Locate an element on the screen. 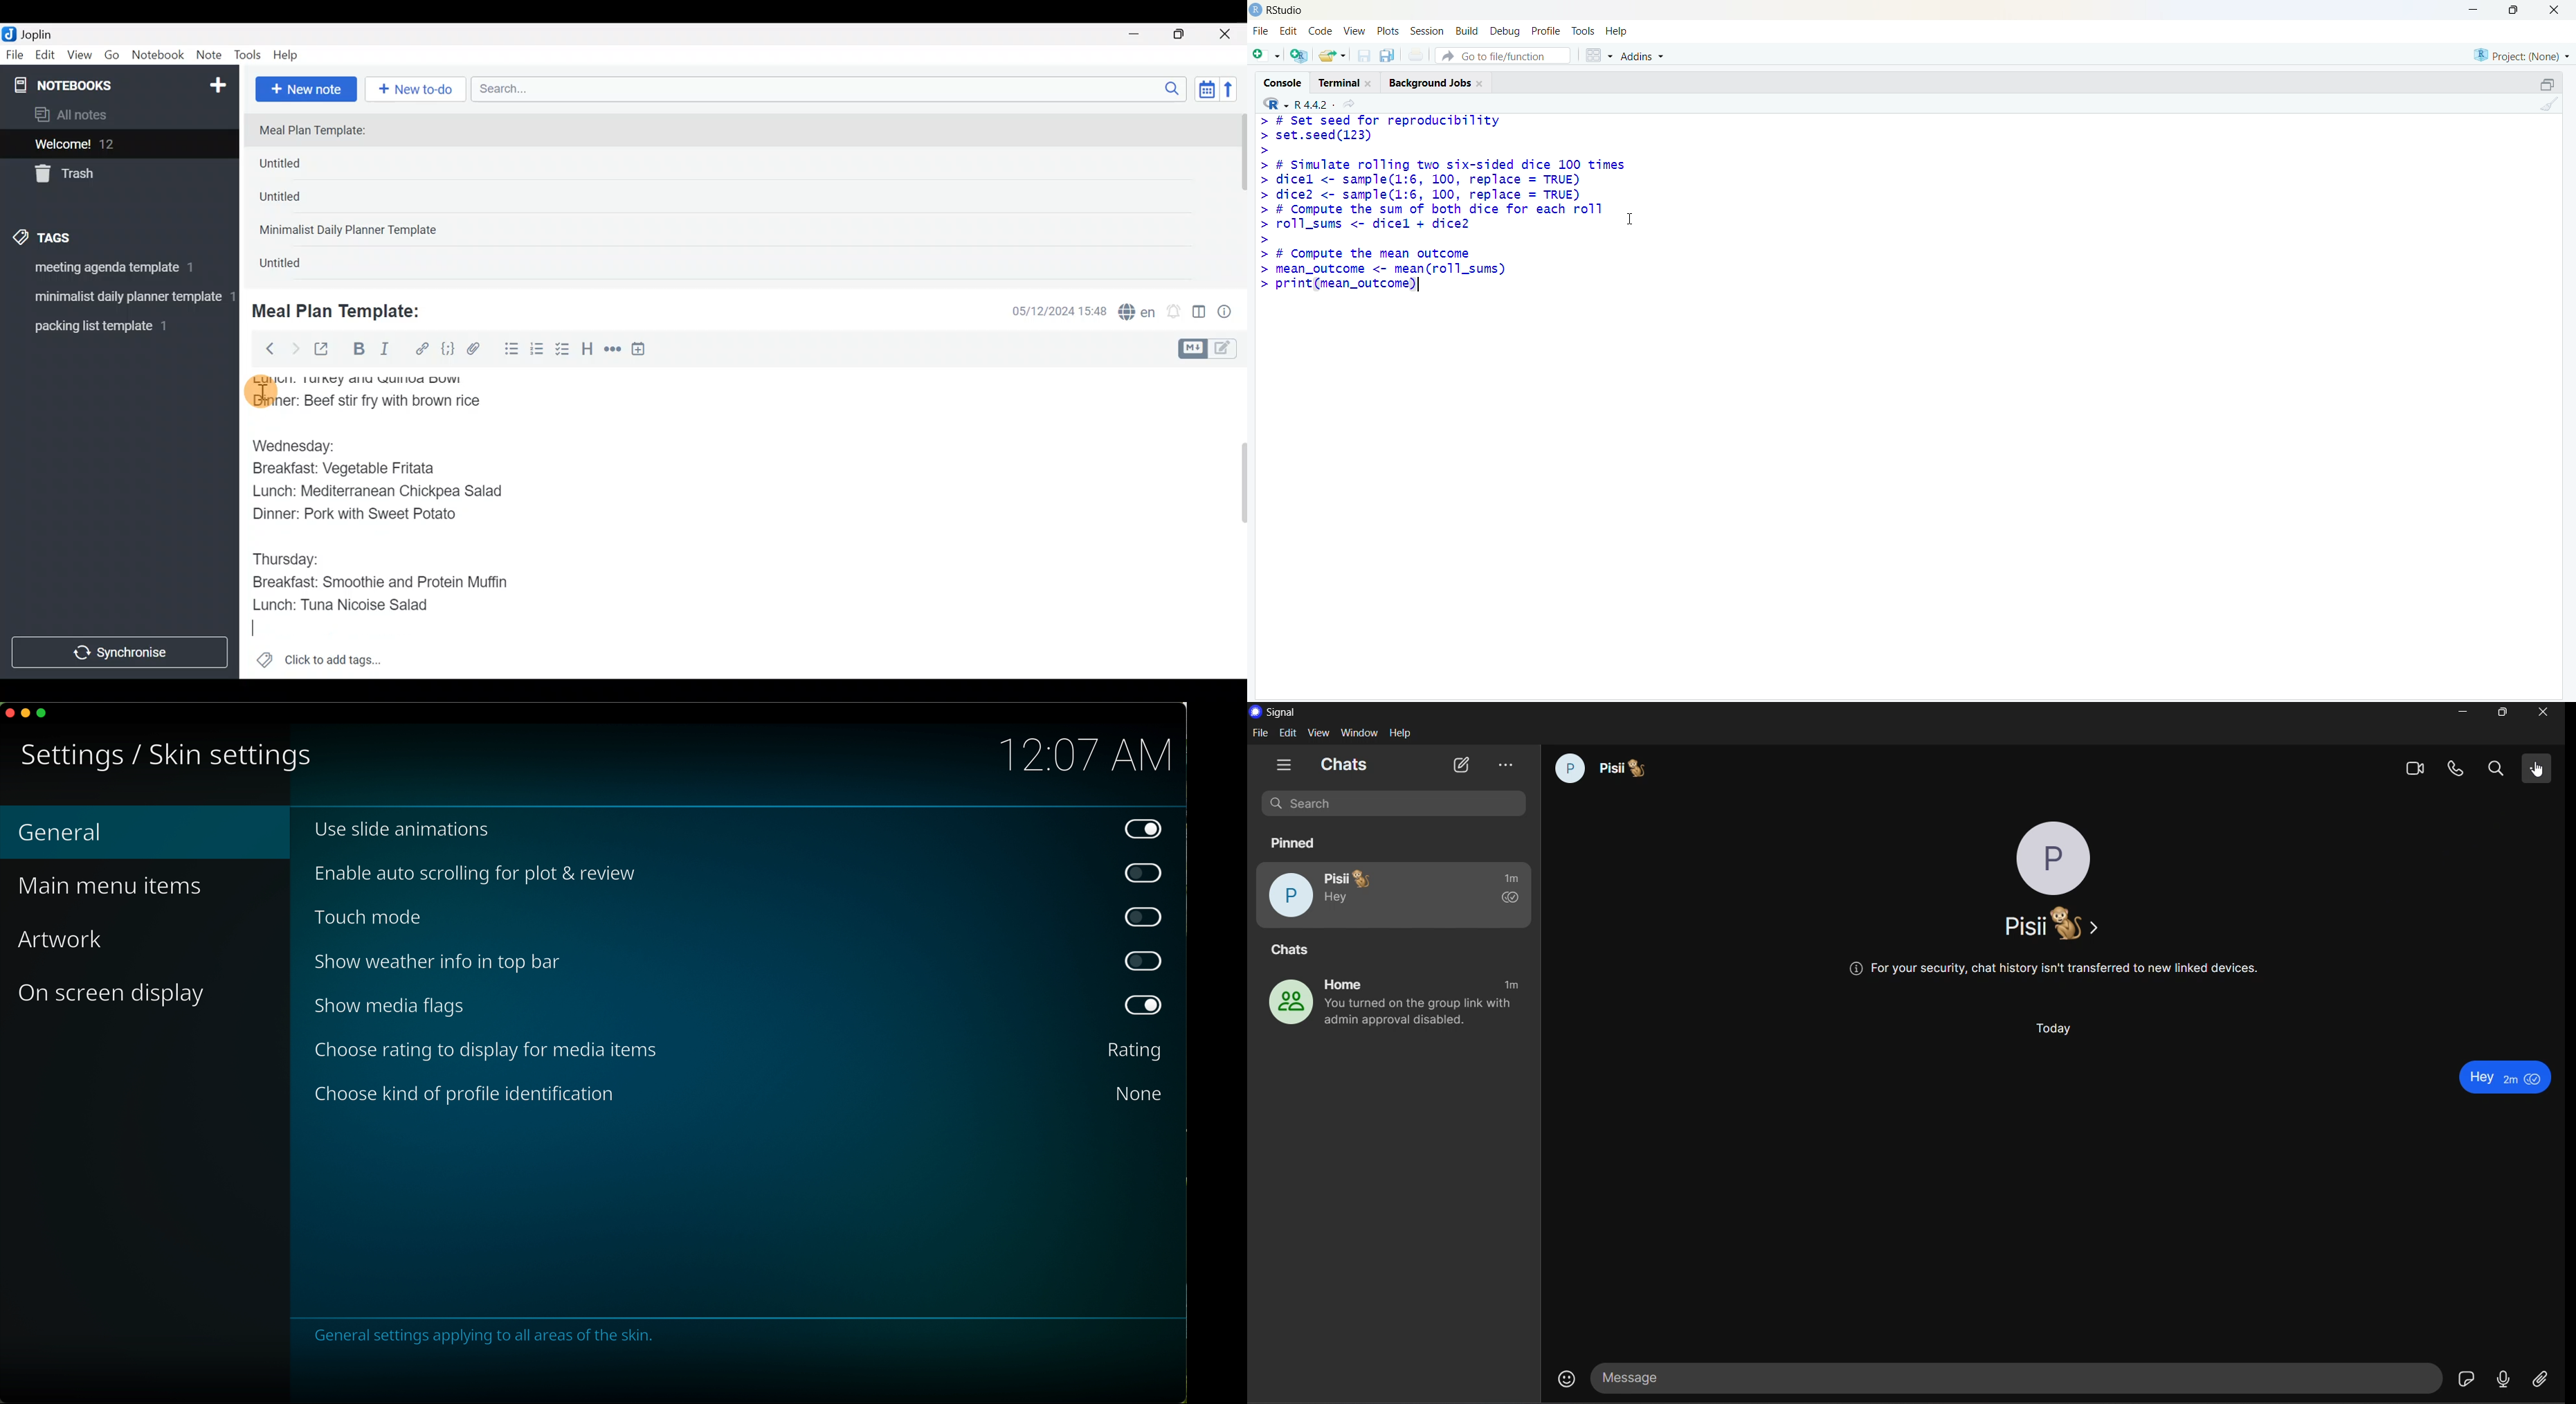  File is located at coordinates (16, 55).